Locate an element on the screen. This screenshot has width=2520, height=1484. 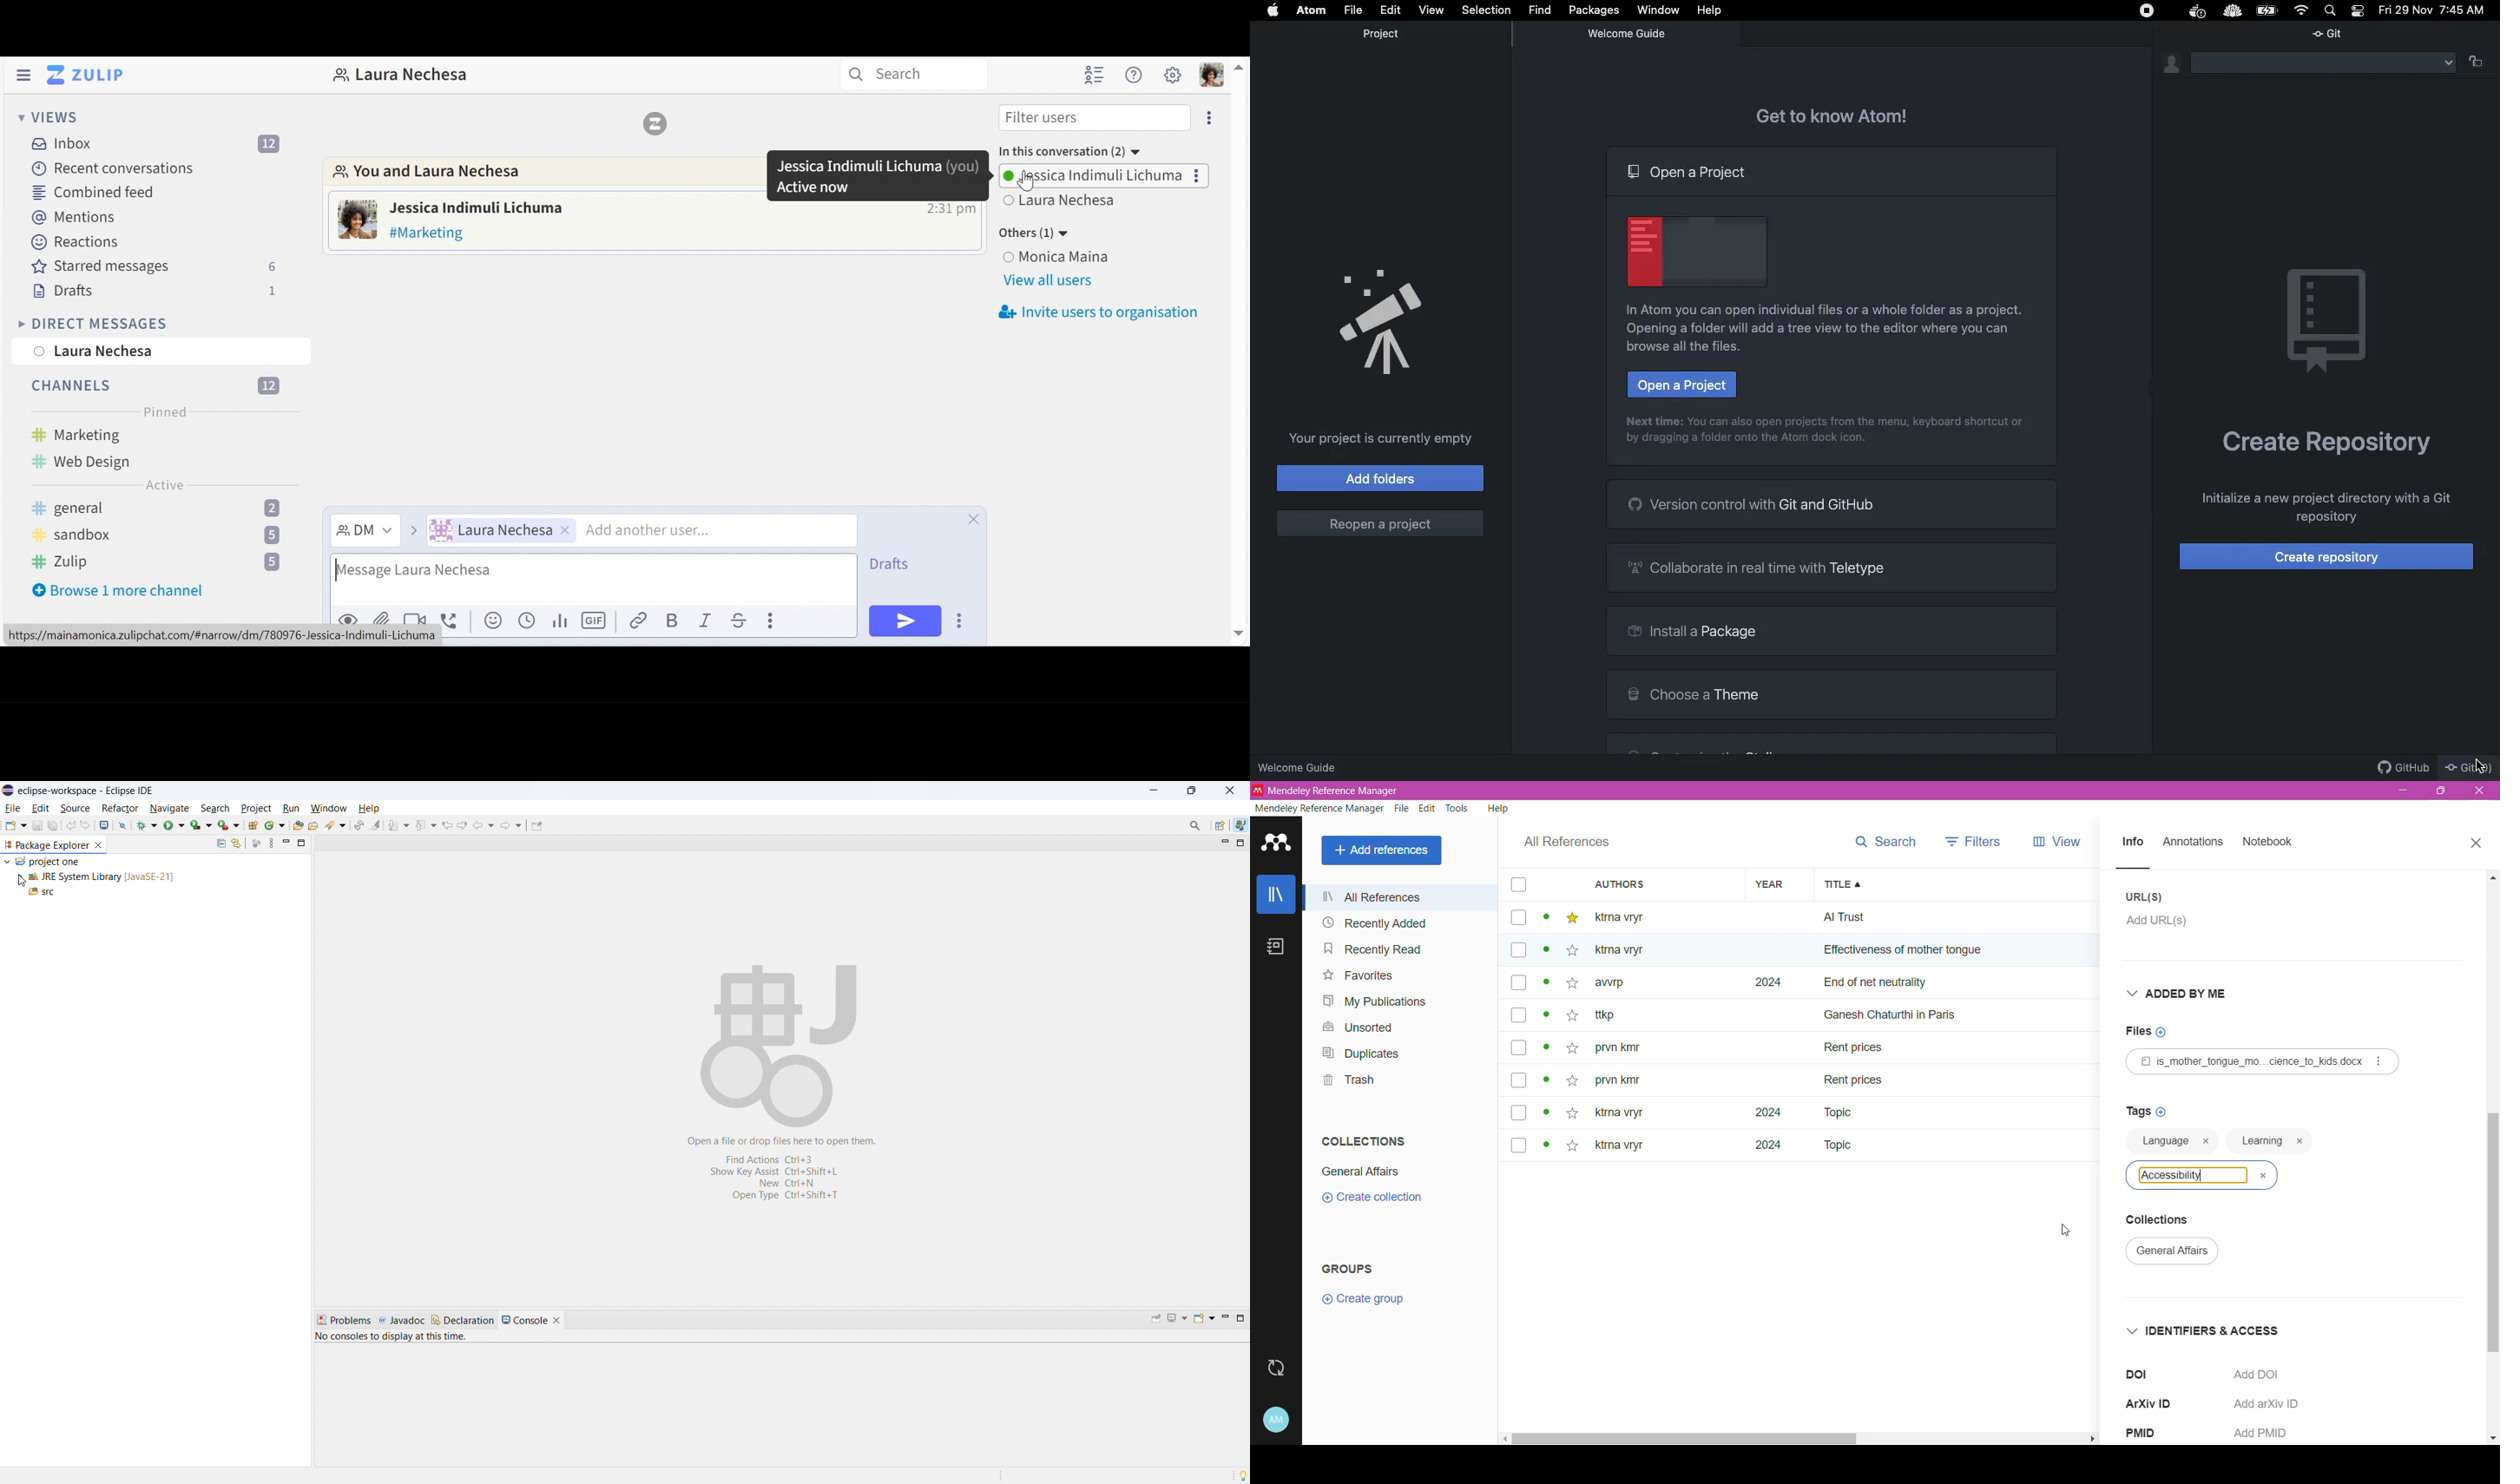
display selected console is located at coordinates (1177, 1319).